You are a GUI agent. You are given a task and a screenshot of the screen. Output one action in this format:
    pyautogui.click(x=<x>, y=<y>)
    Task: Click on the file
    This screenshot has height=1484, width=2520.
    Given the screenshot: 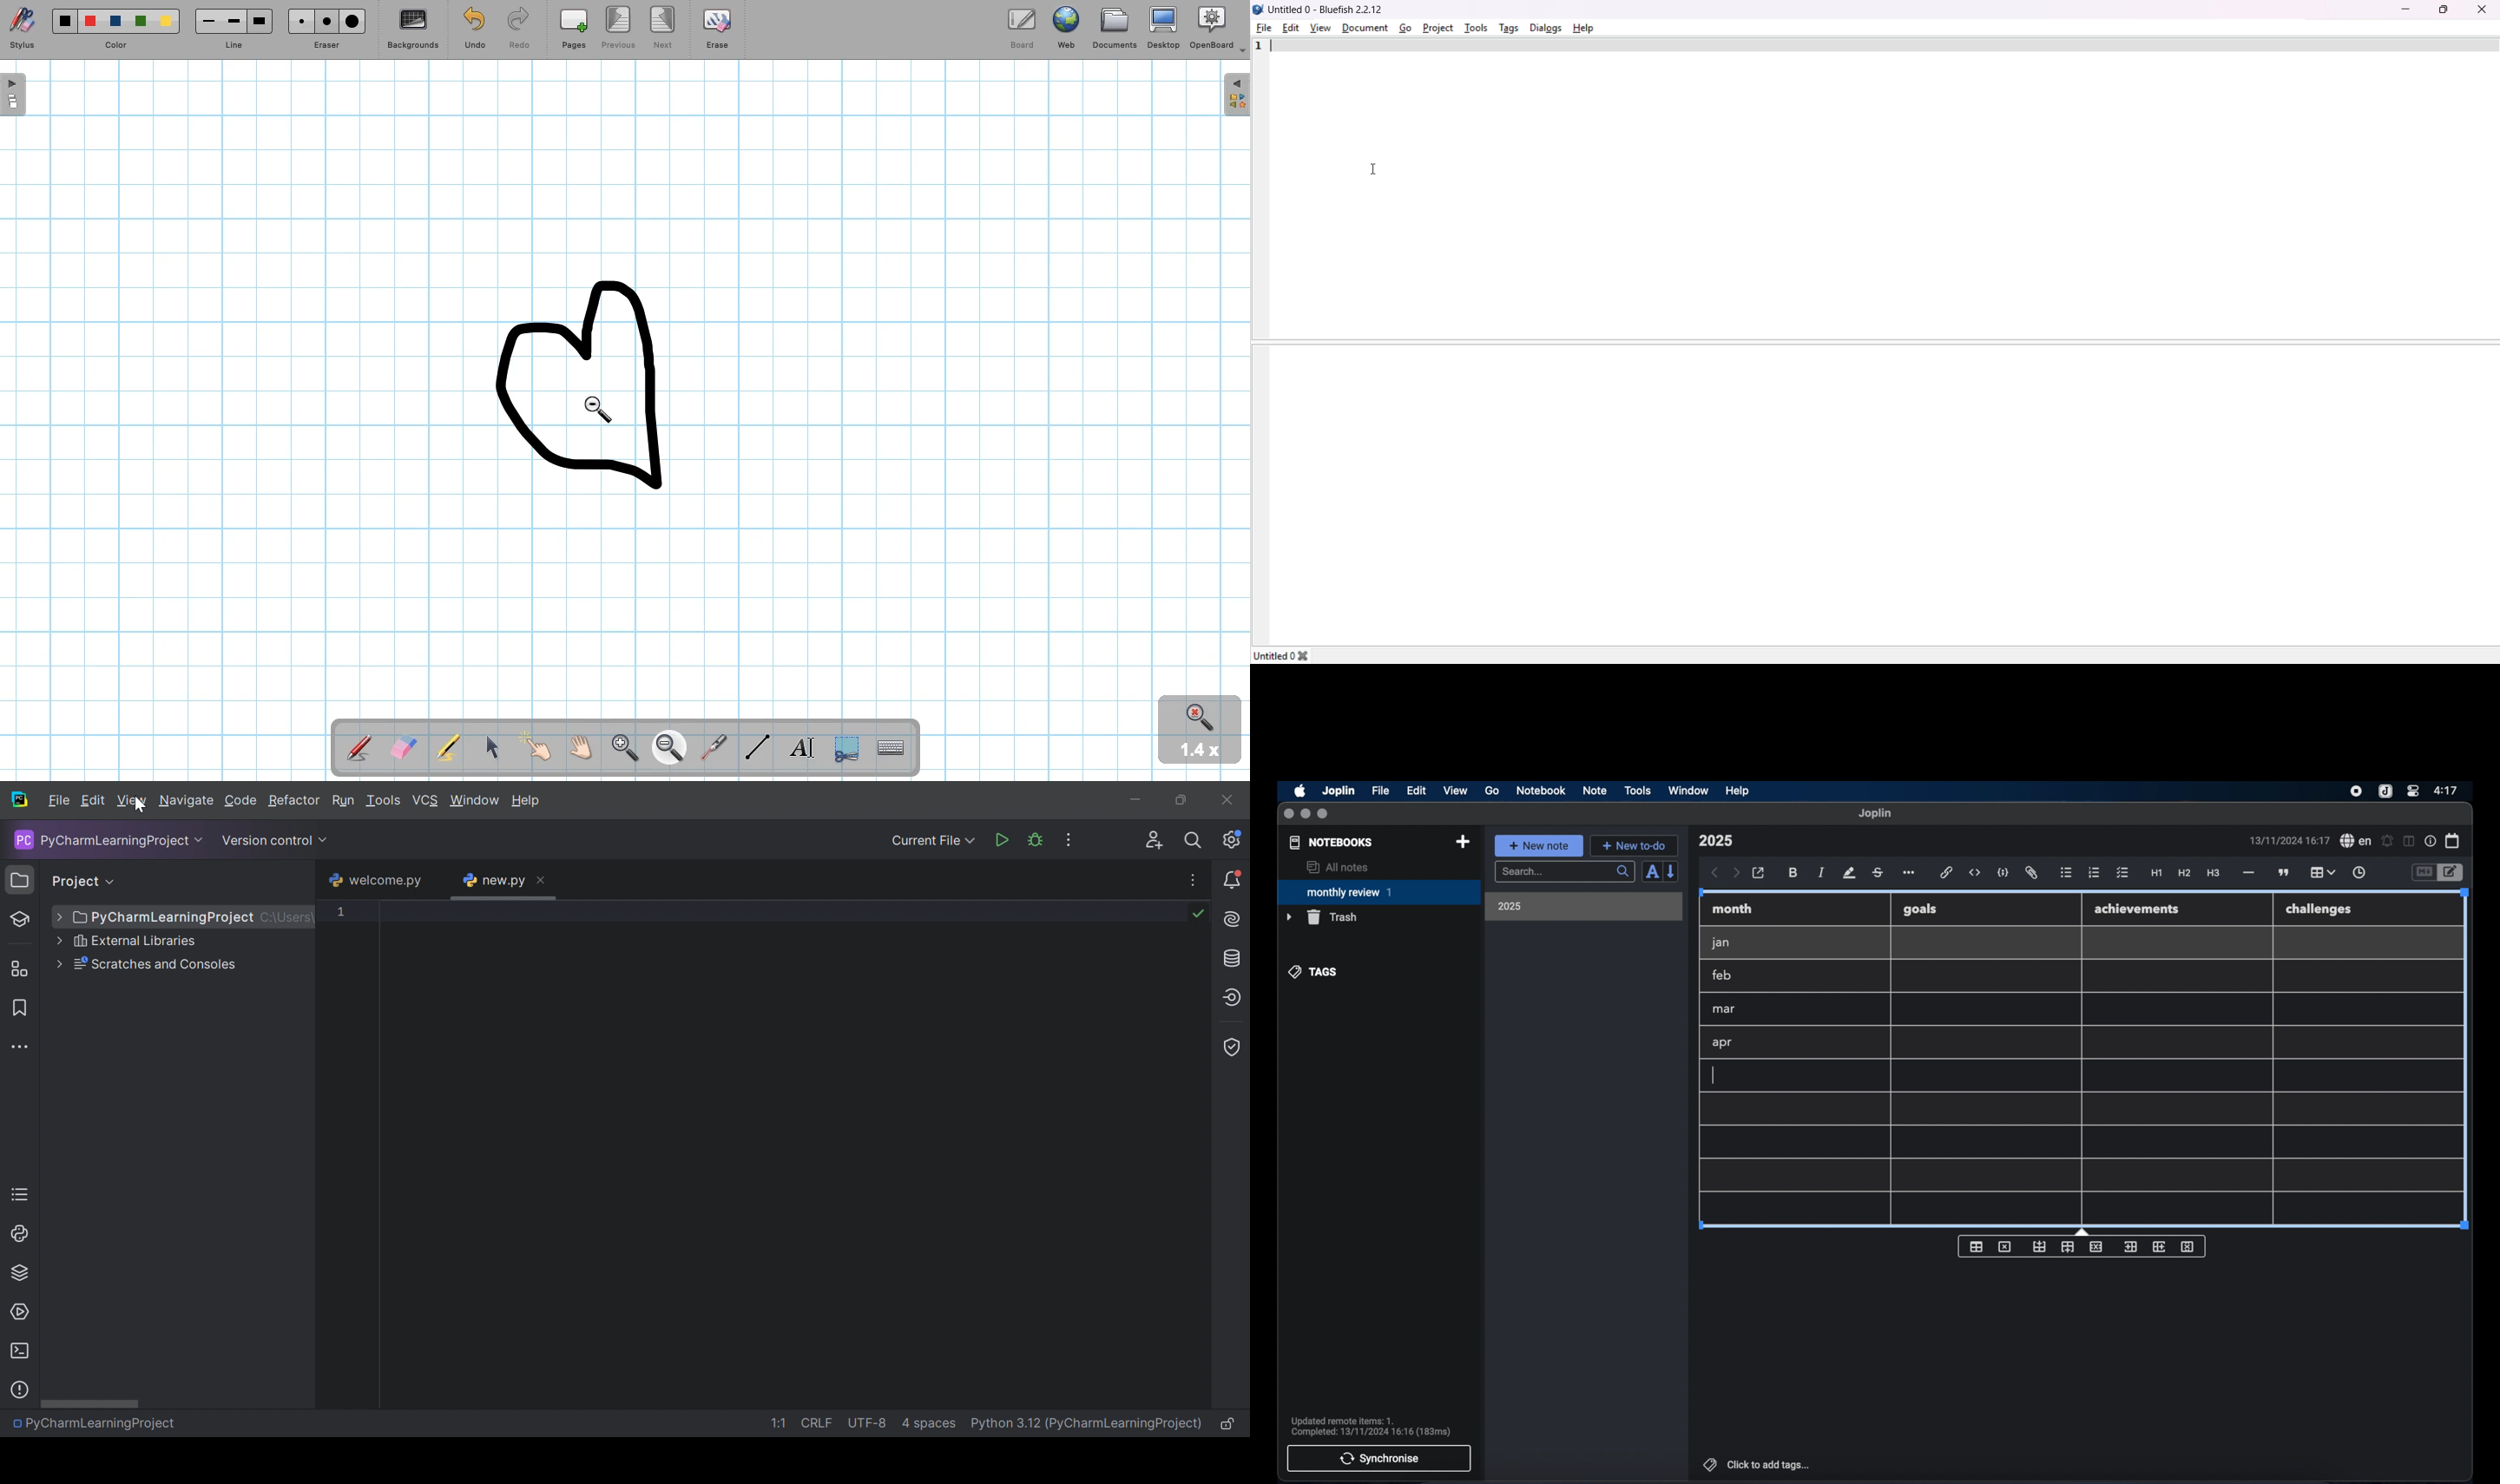 What is the action you would take?
    pyautogui.click(x=1264, y=28)
    